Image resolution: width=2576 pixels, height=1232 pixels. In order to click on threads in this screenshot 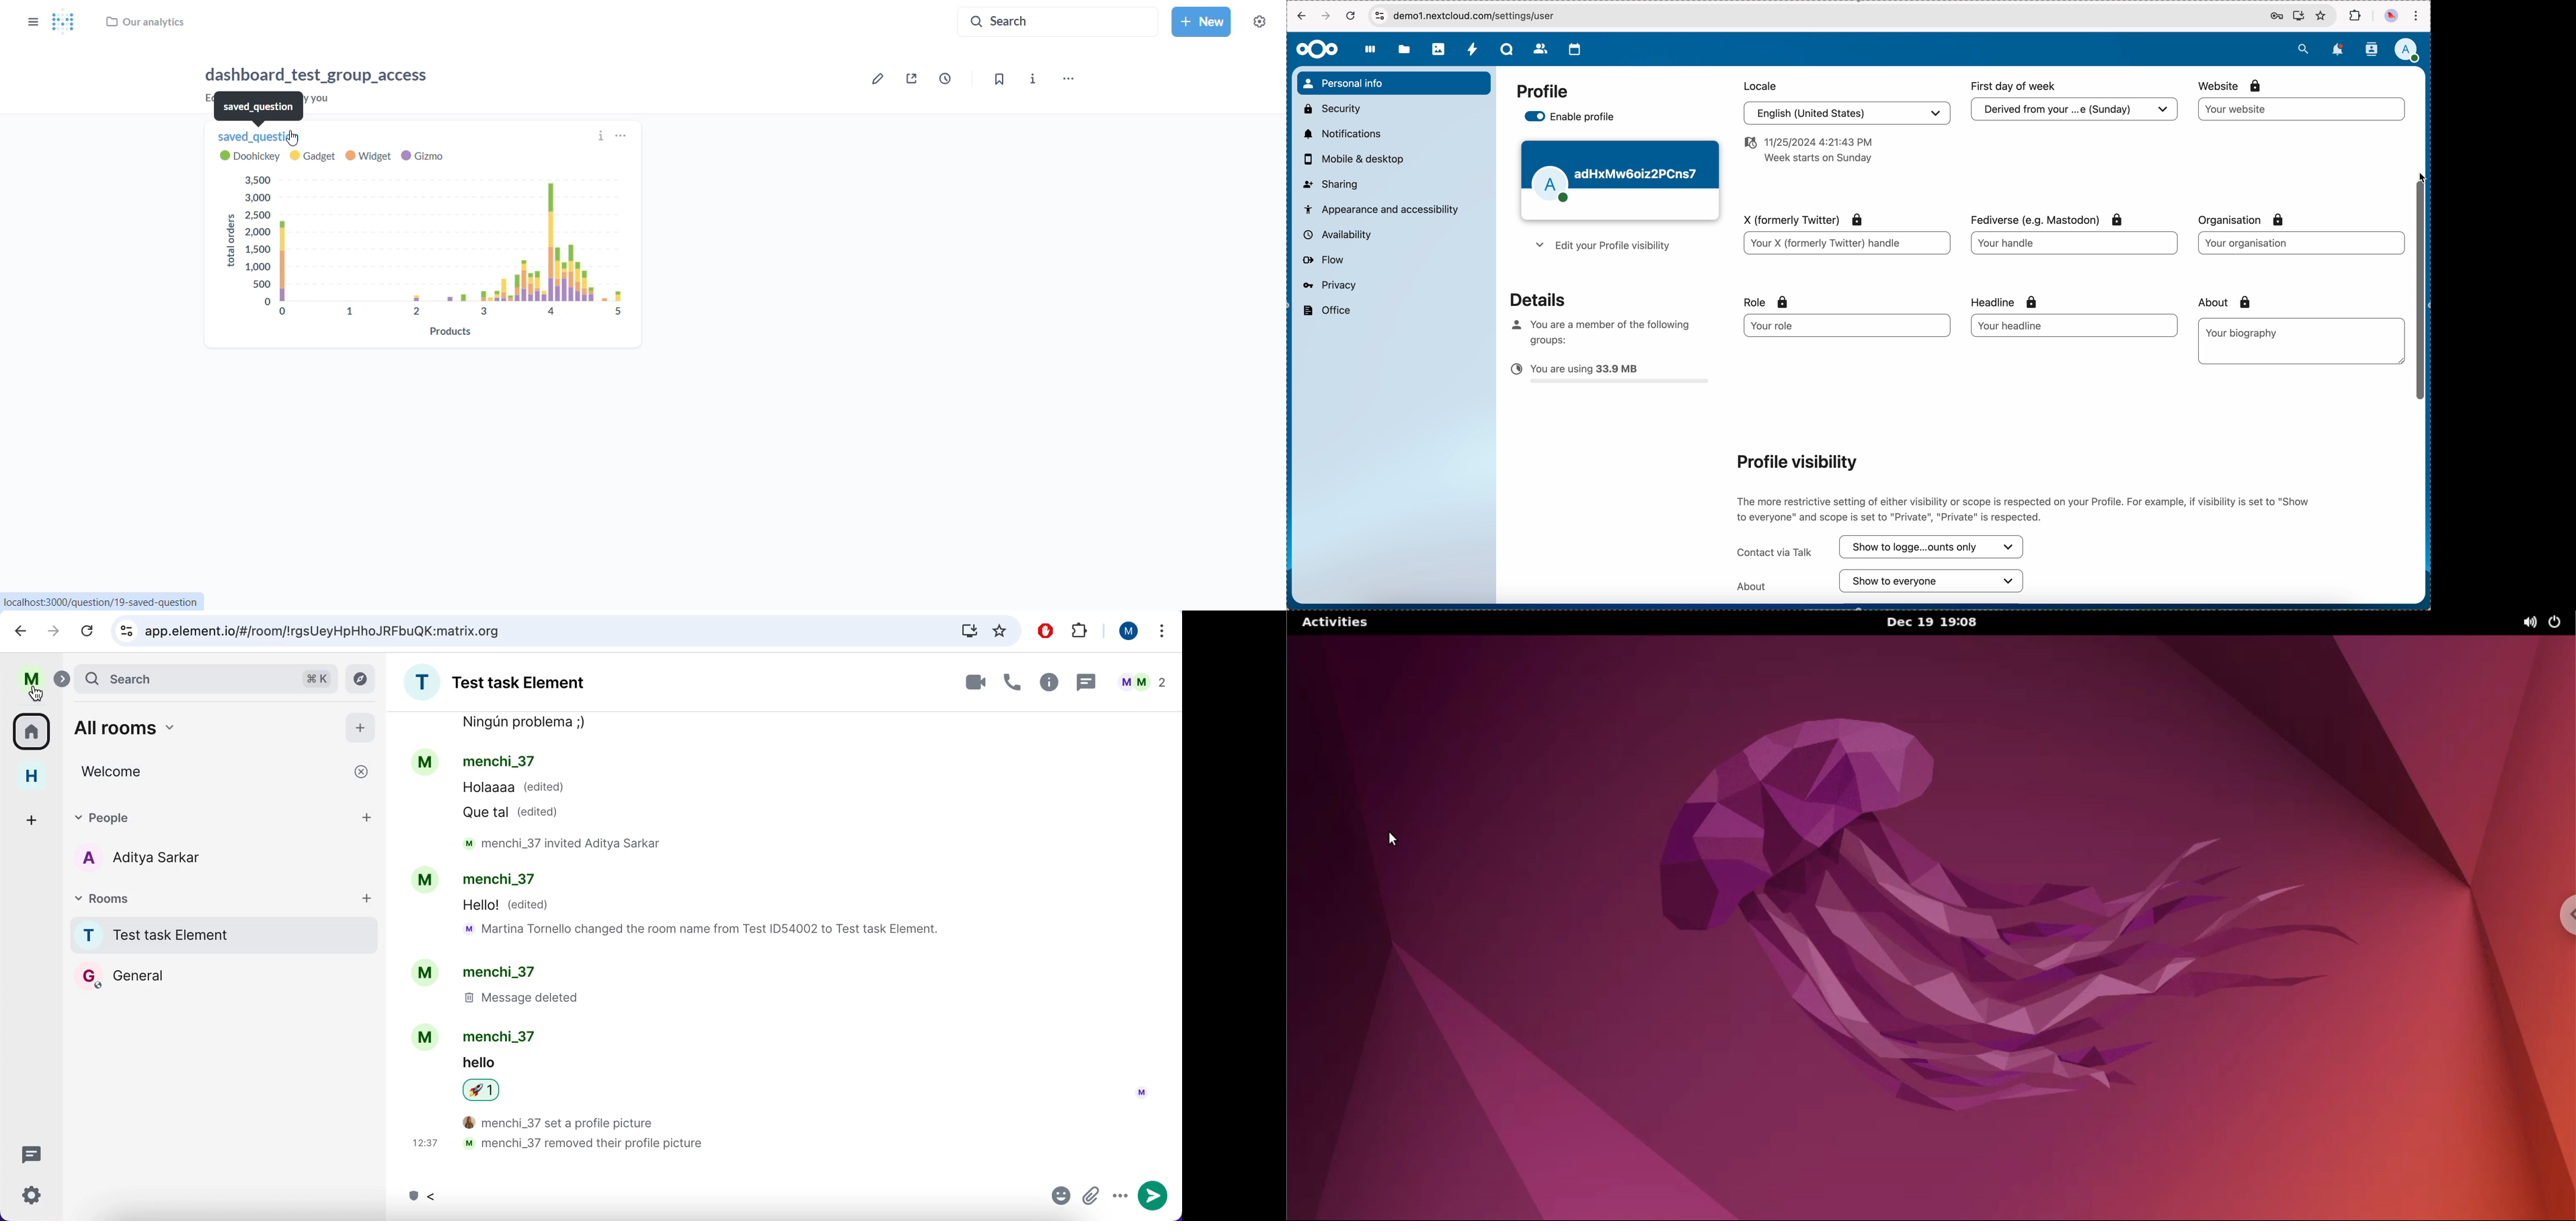, I will do `click(31, 1154)`.